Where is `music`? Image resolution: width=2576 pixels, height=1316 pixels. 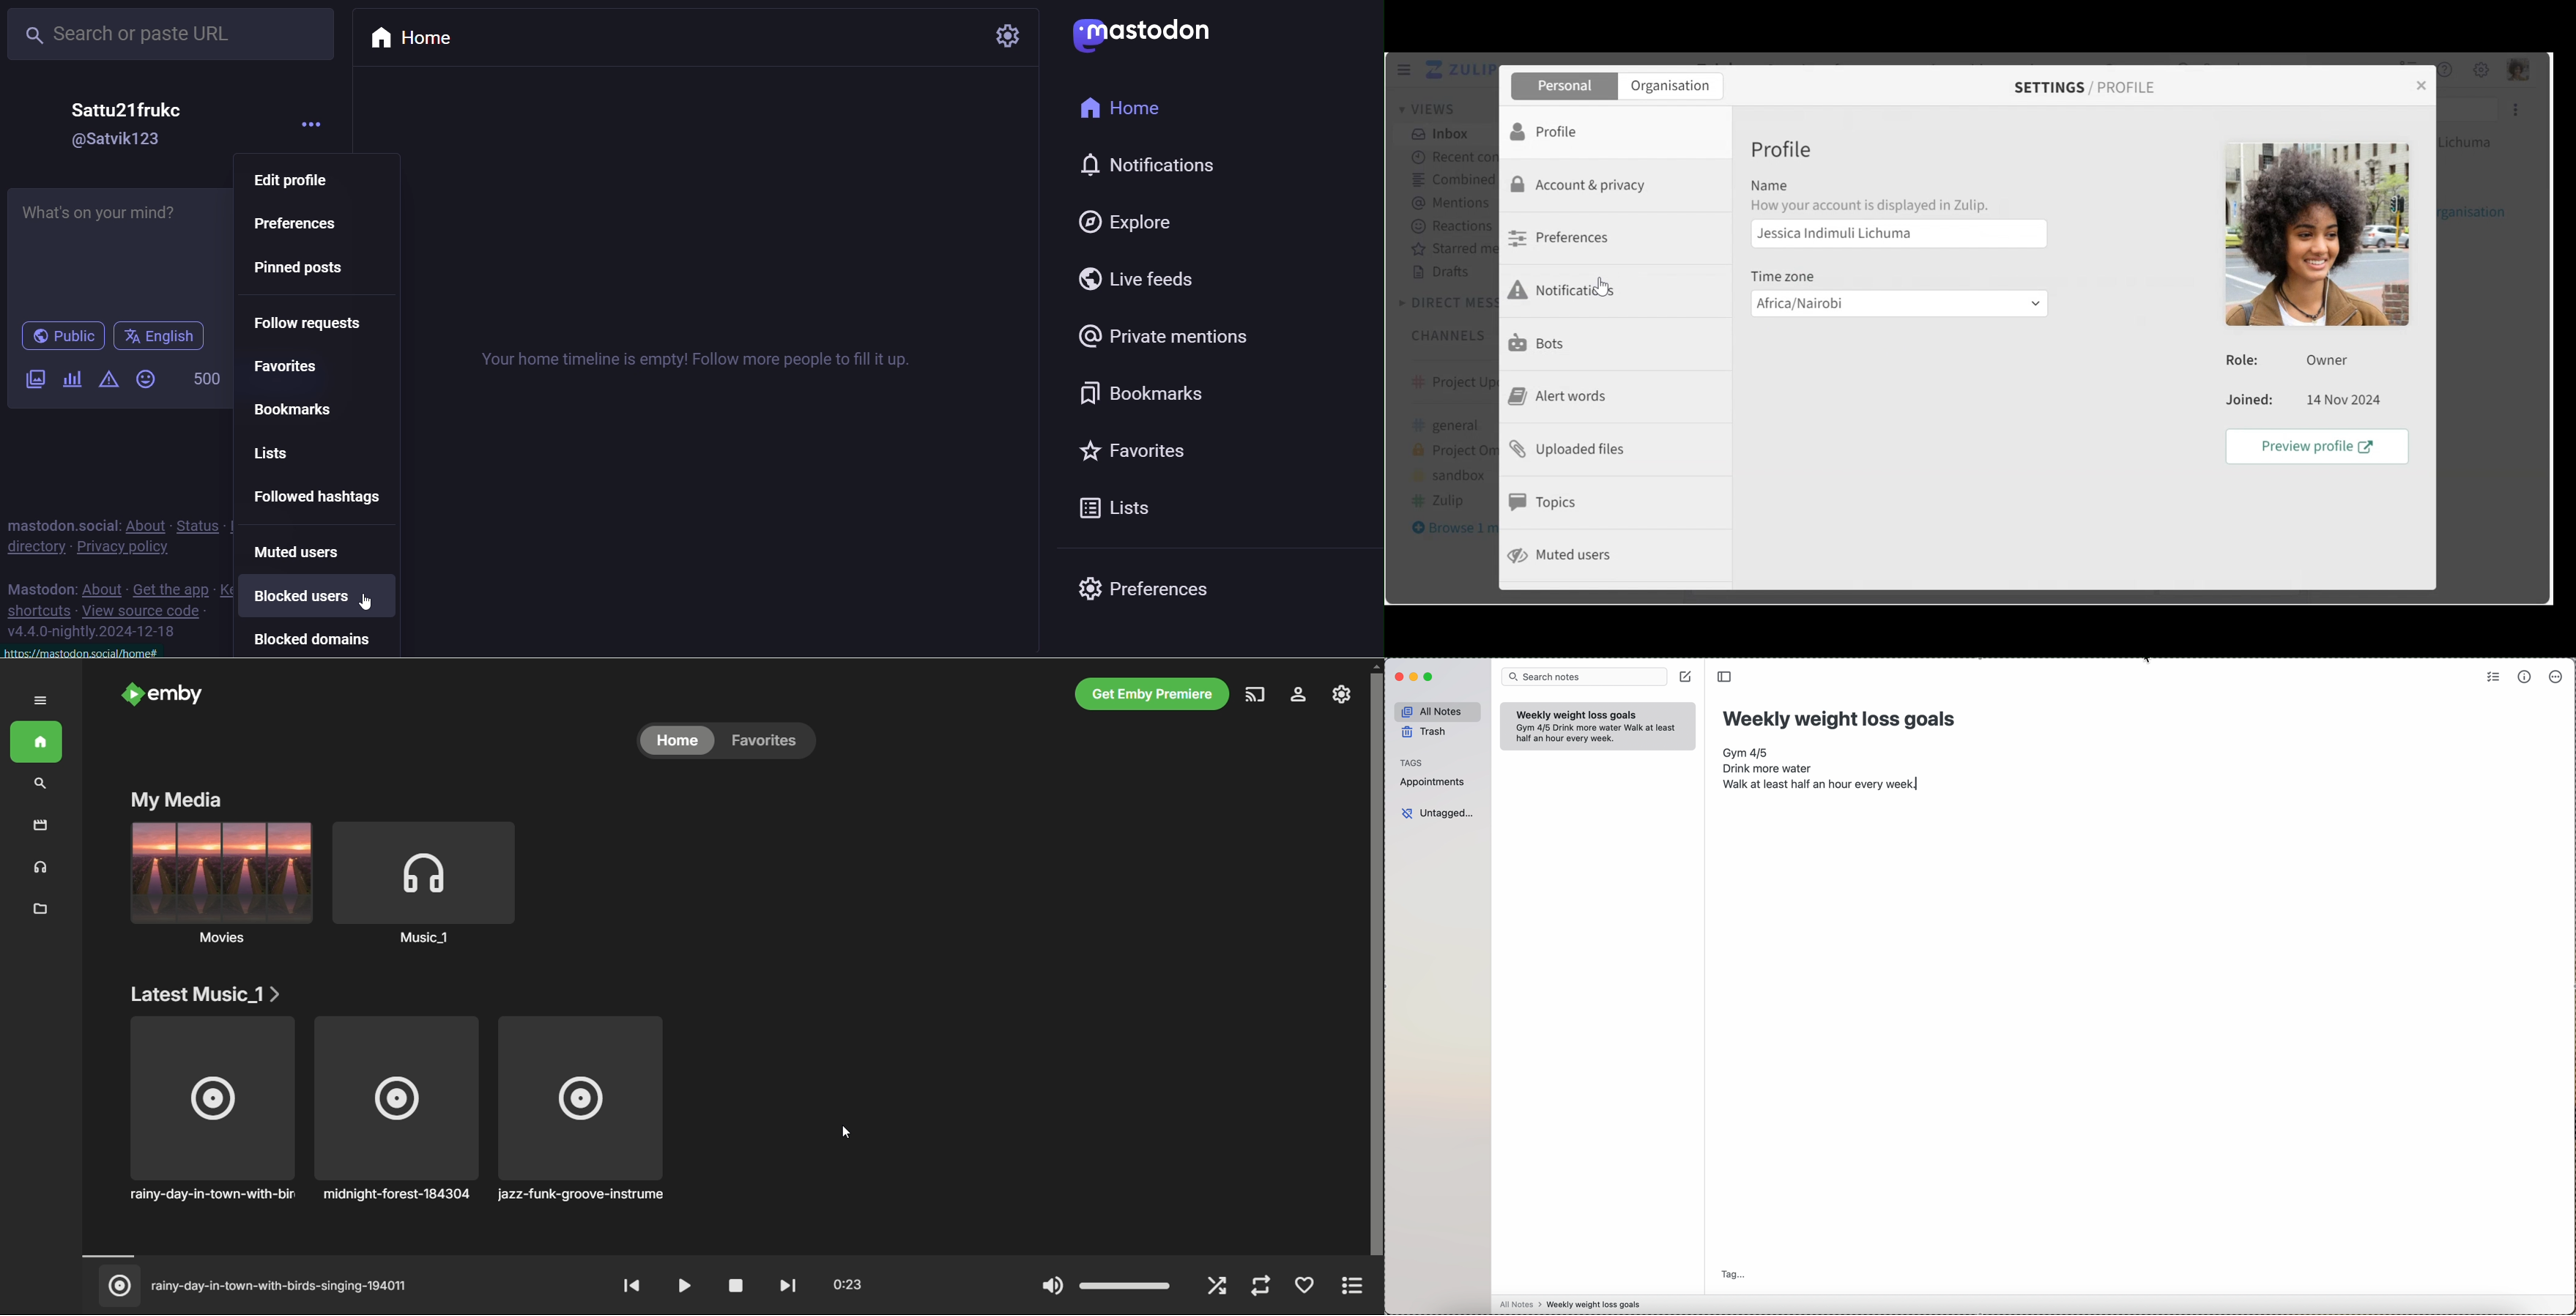 music is located at coordinates (427, 885).